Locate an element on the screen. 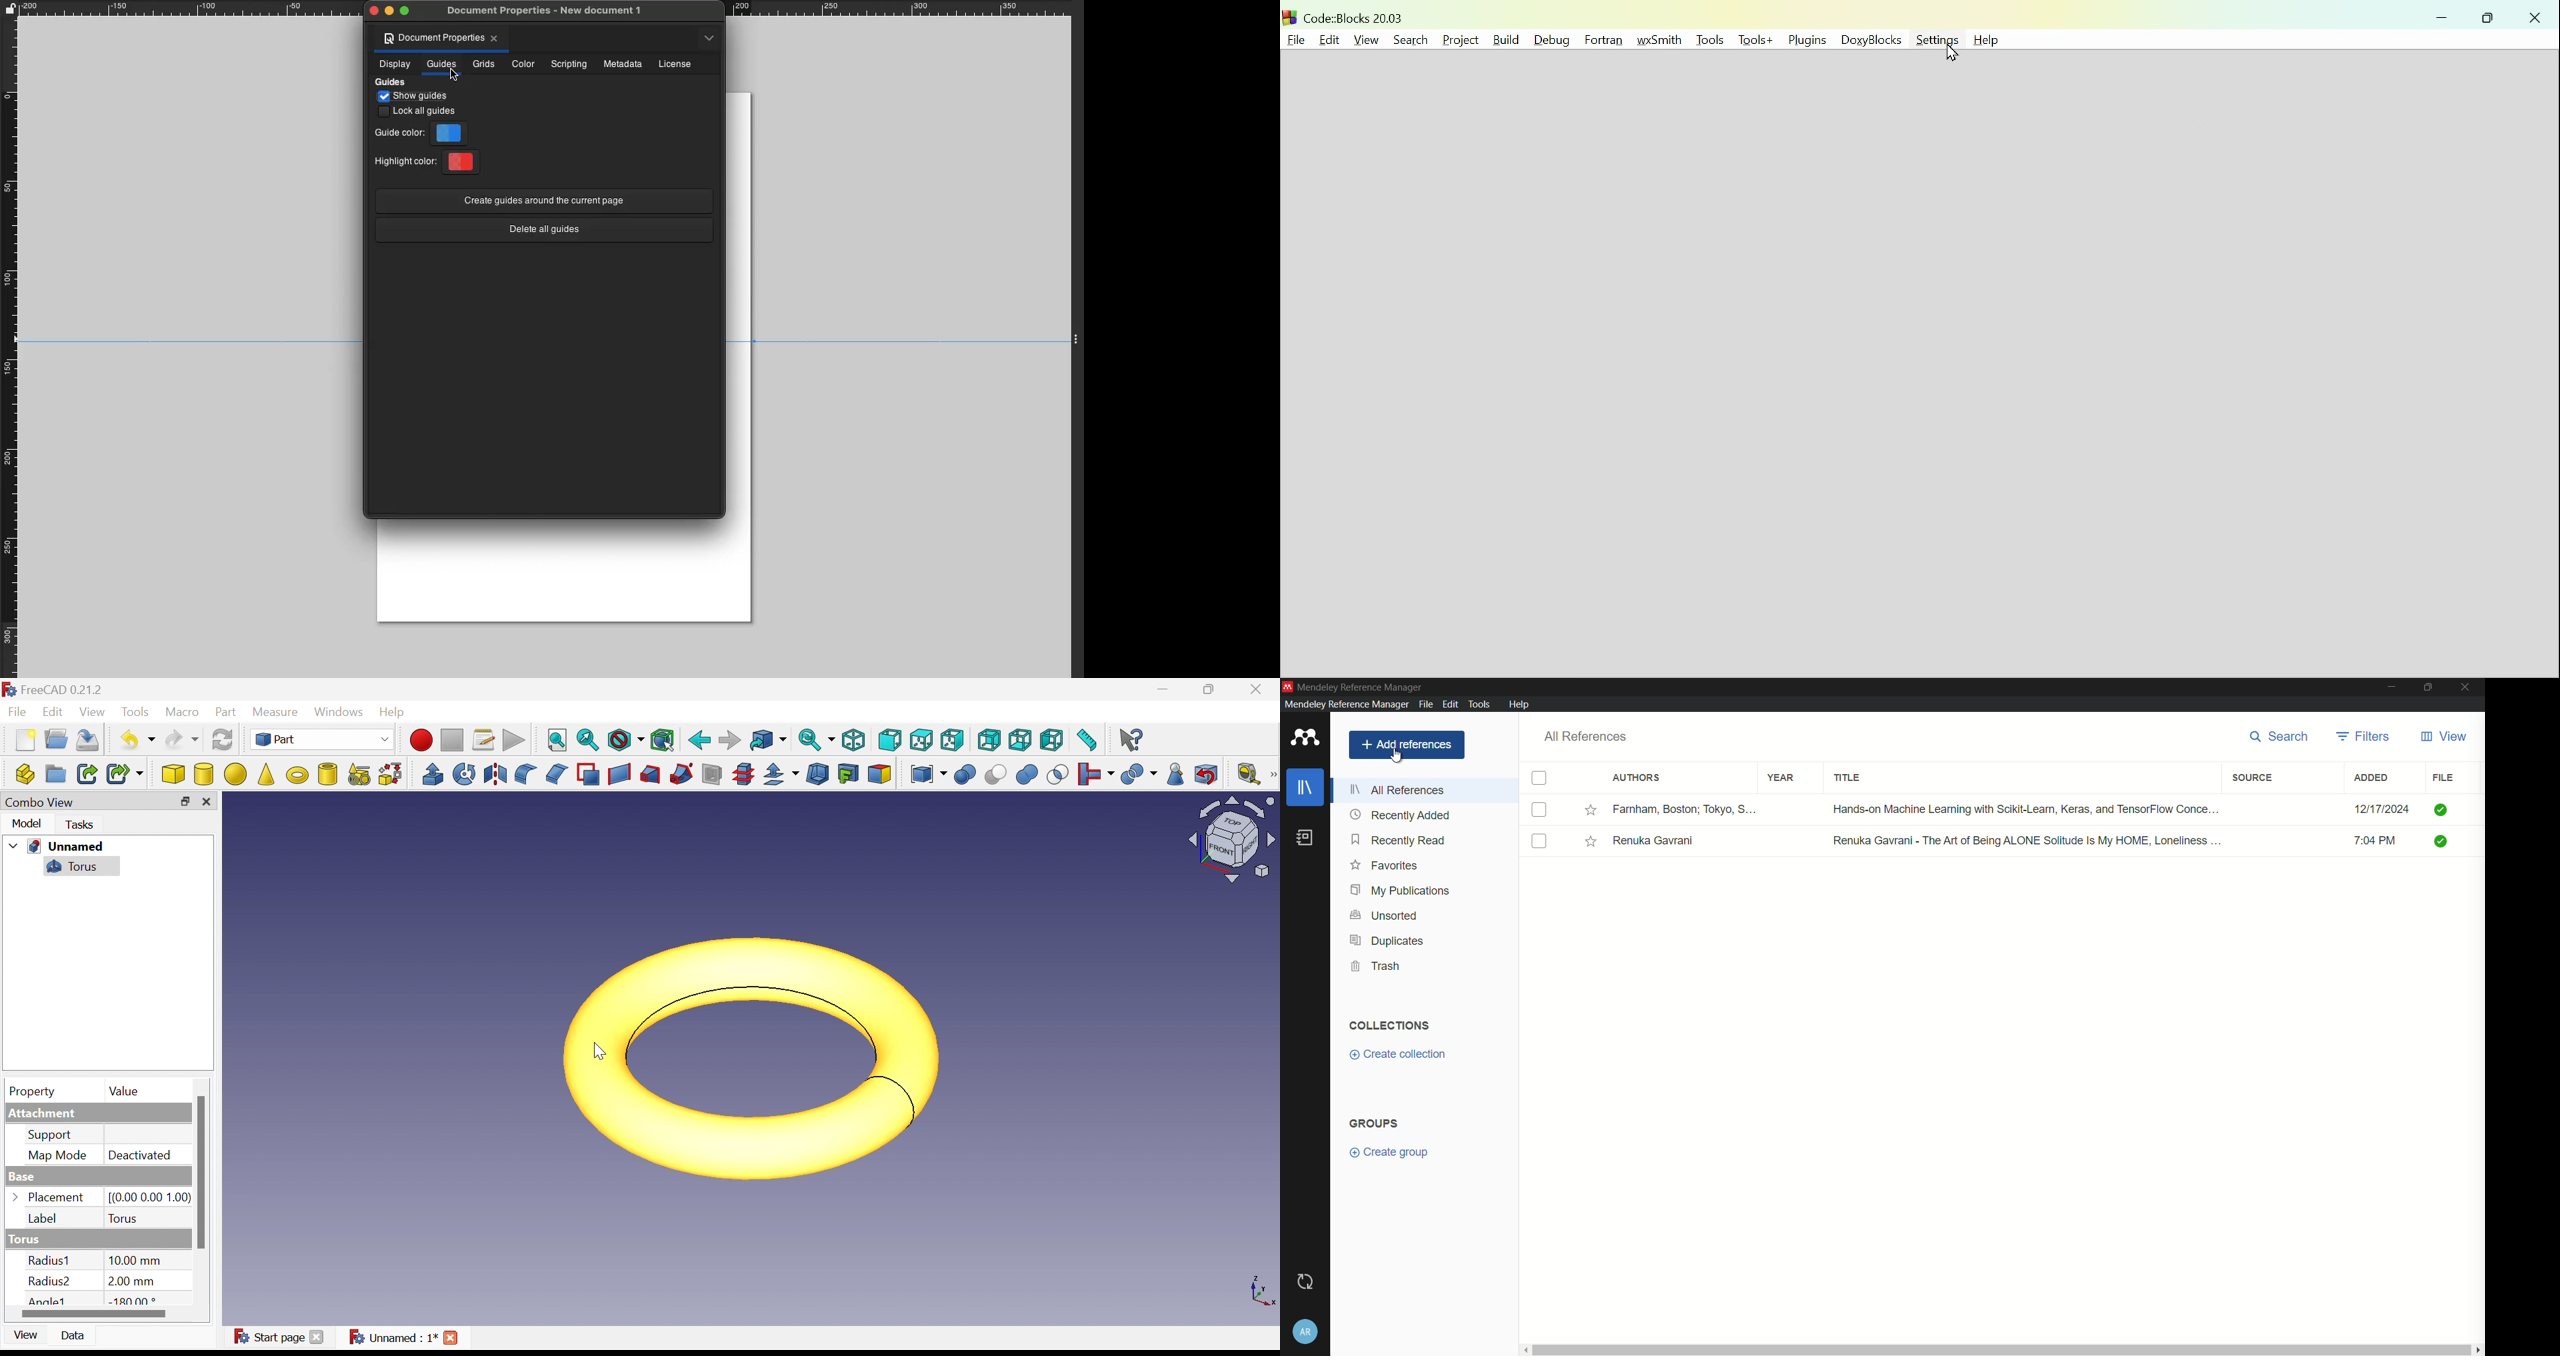  create group is located at coordinates (1390, 1153).